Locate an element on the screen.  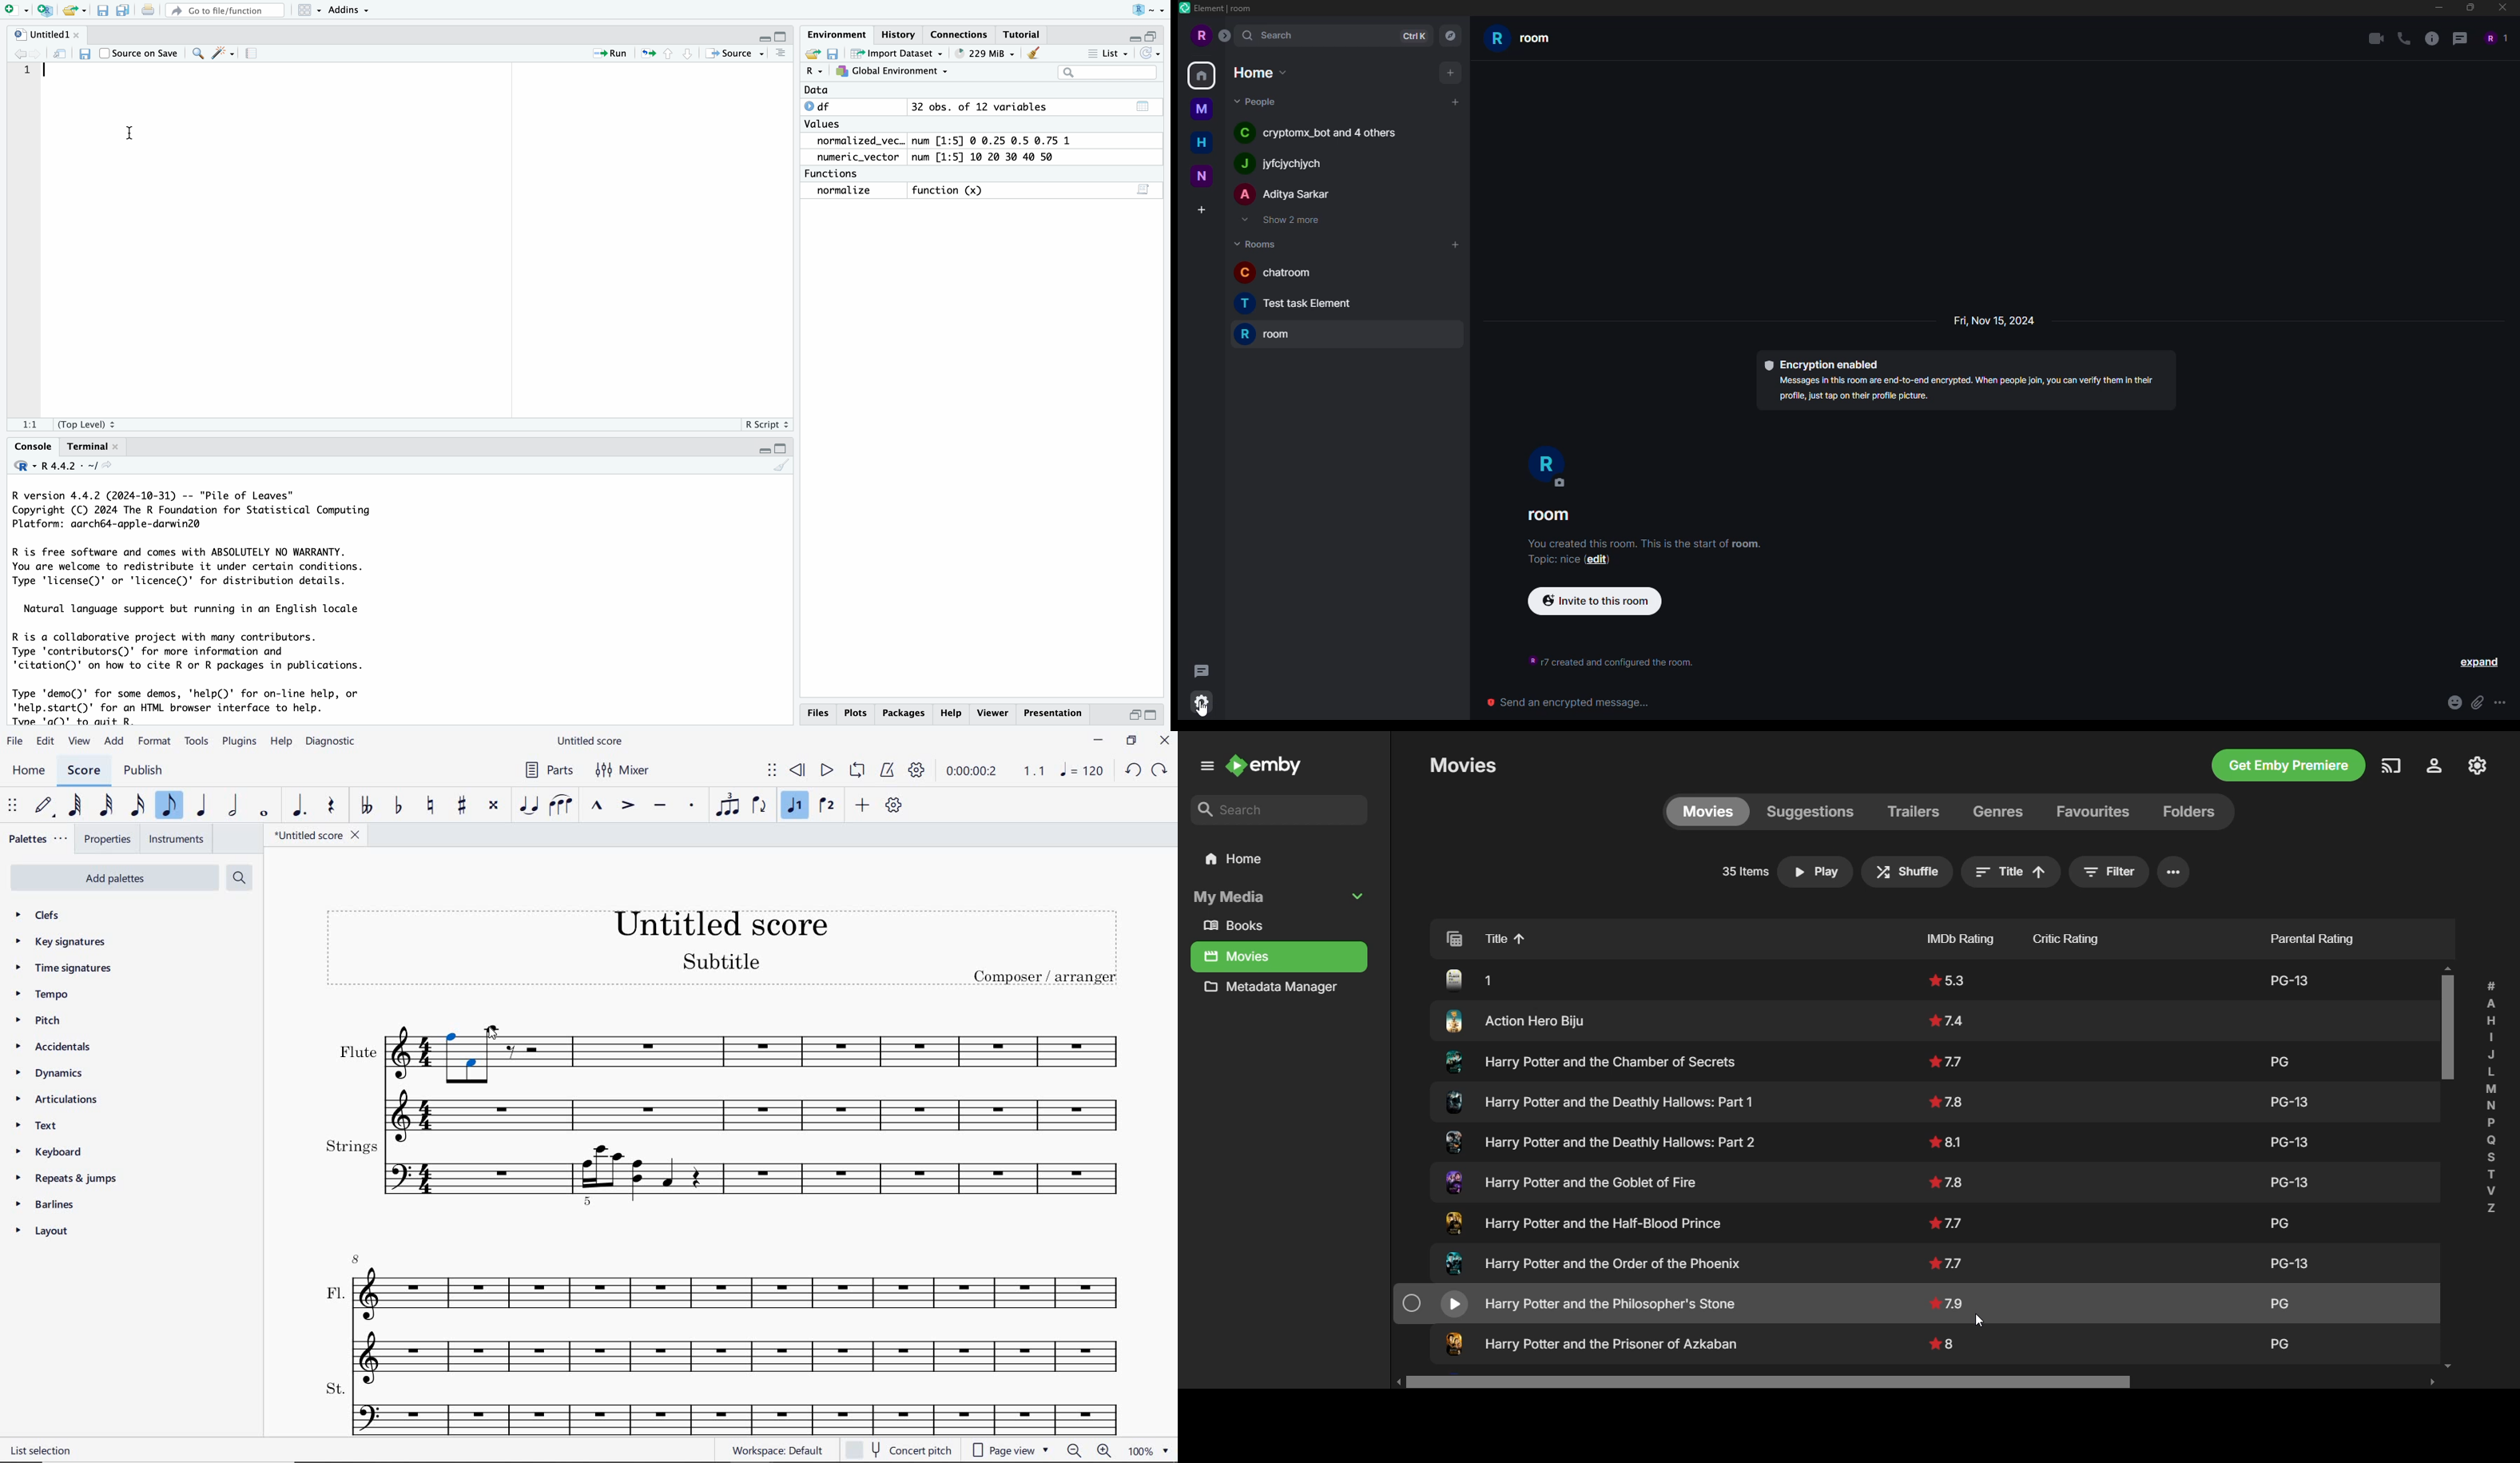
R Script is located at coordinates (765, 427).